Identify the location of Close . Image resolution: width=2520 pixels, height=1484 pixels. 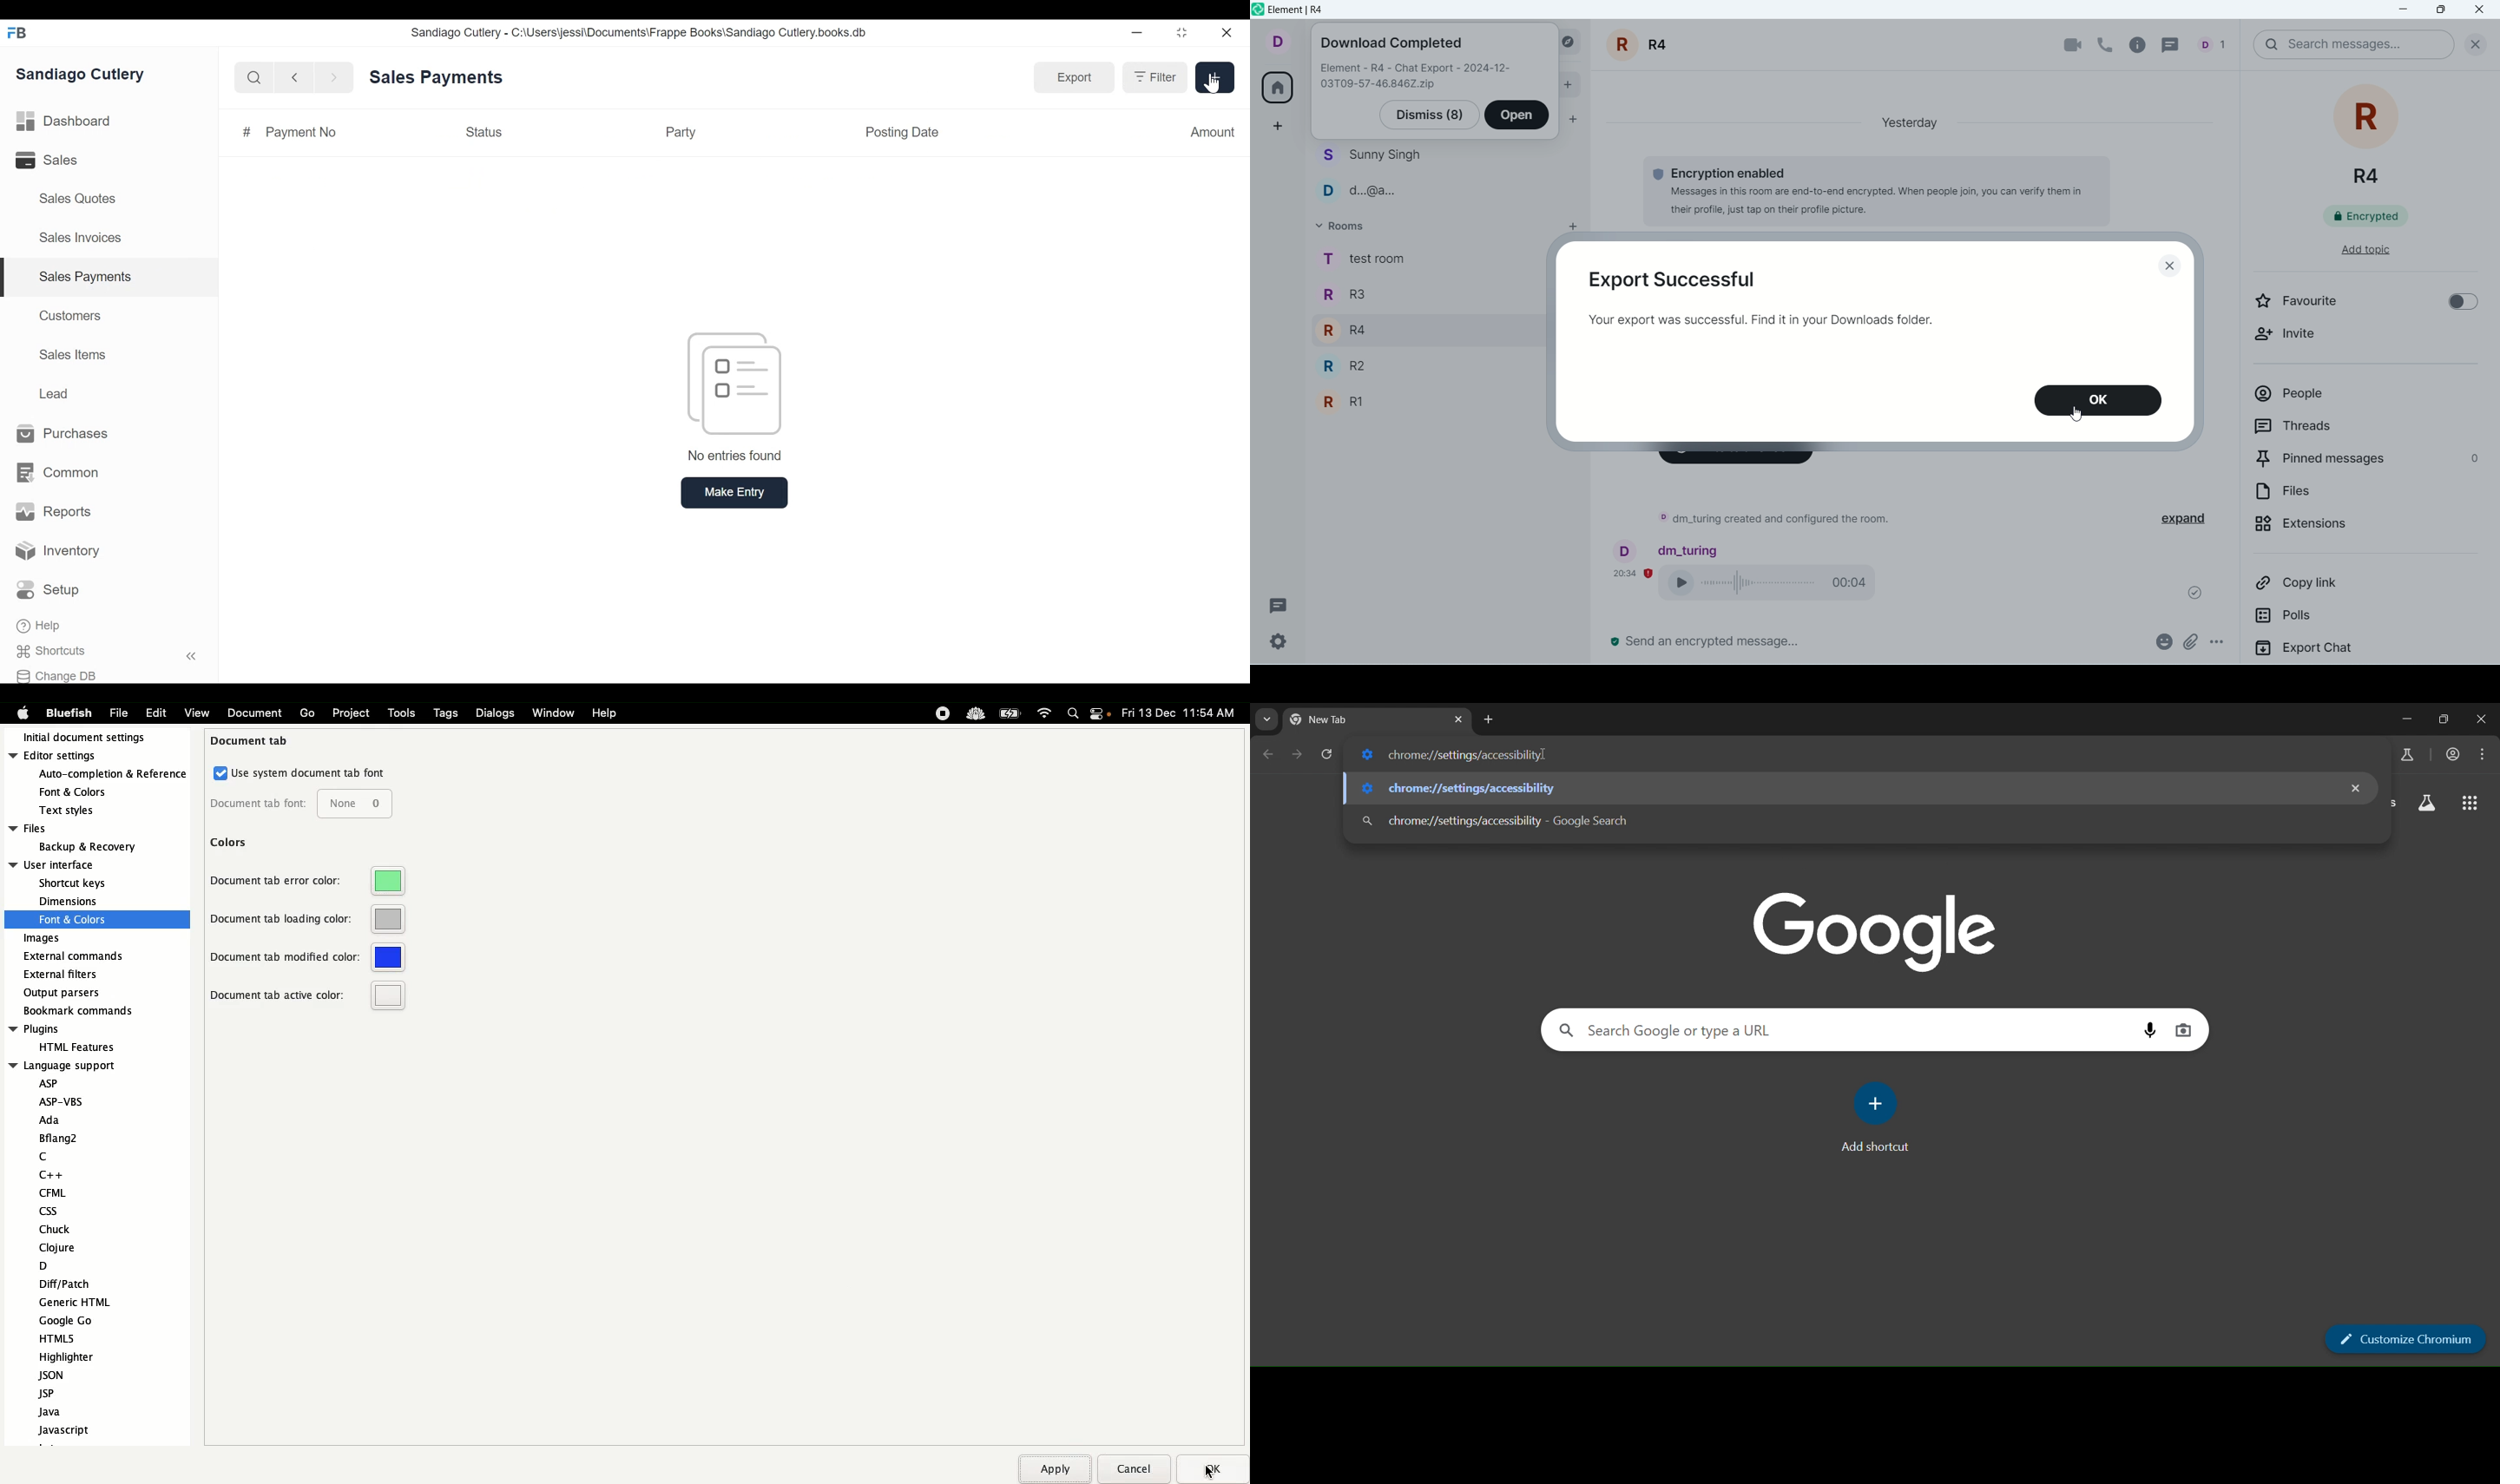
(1228, 33).